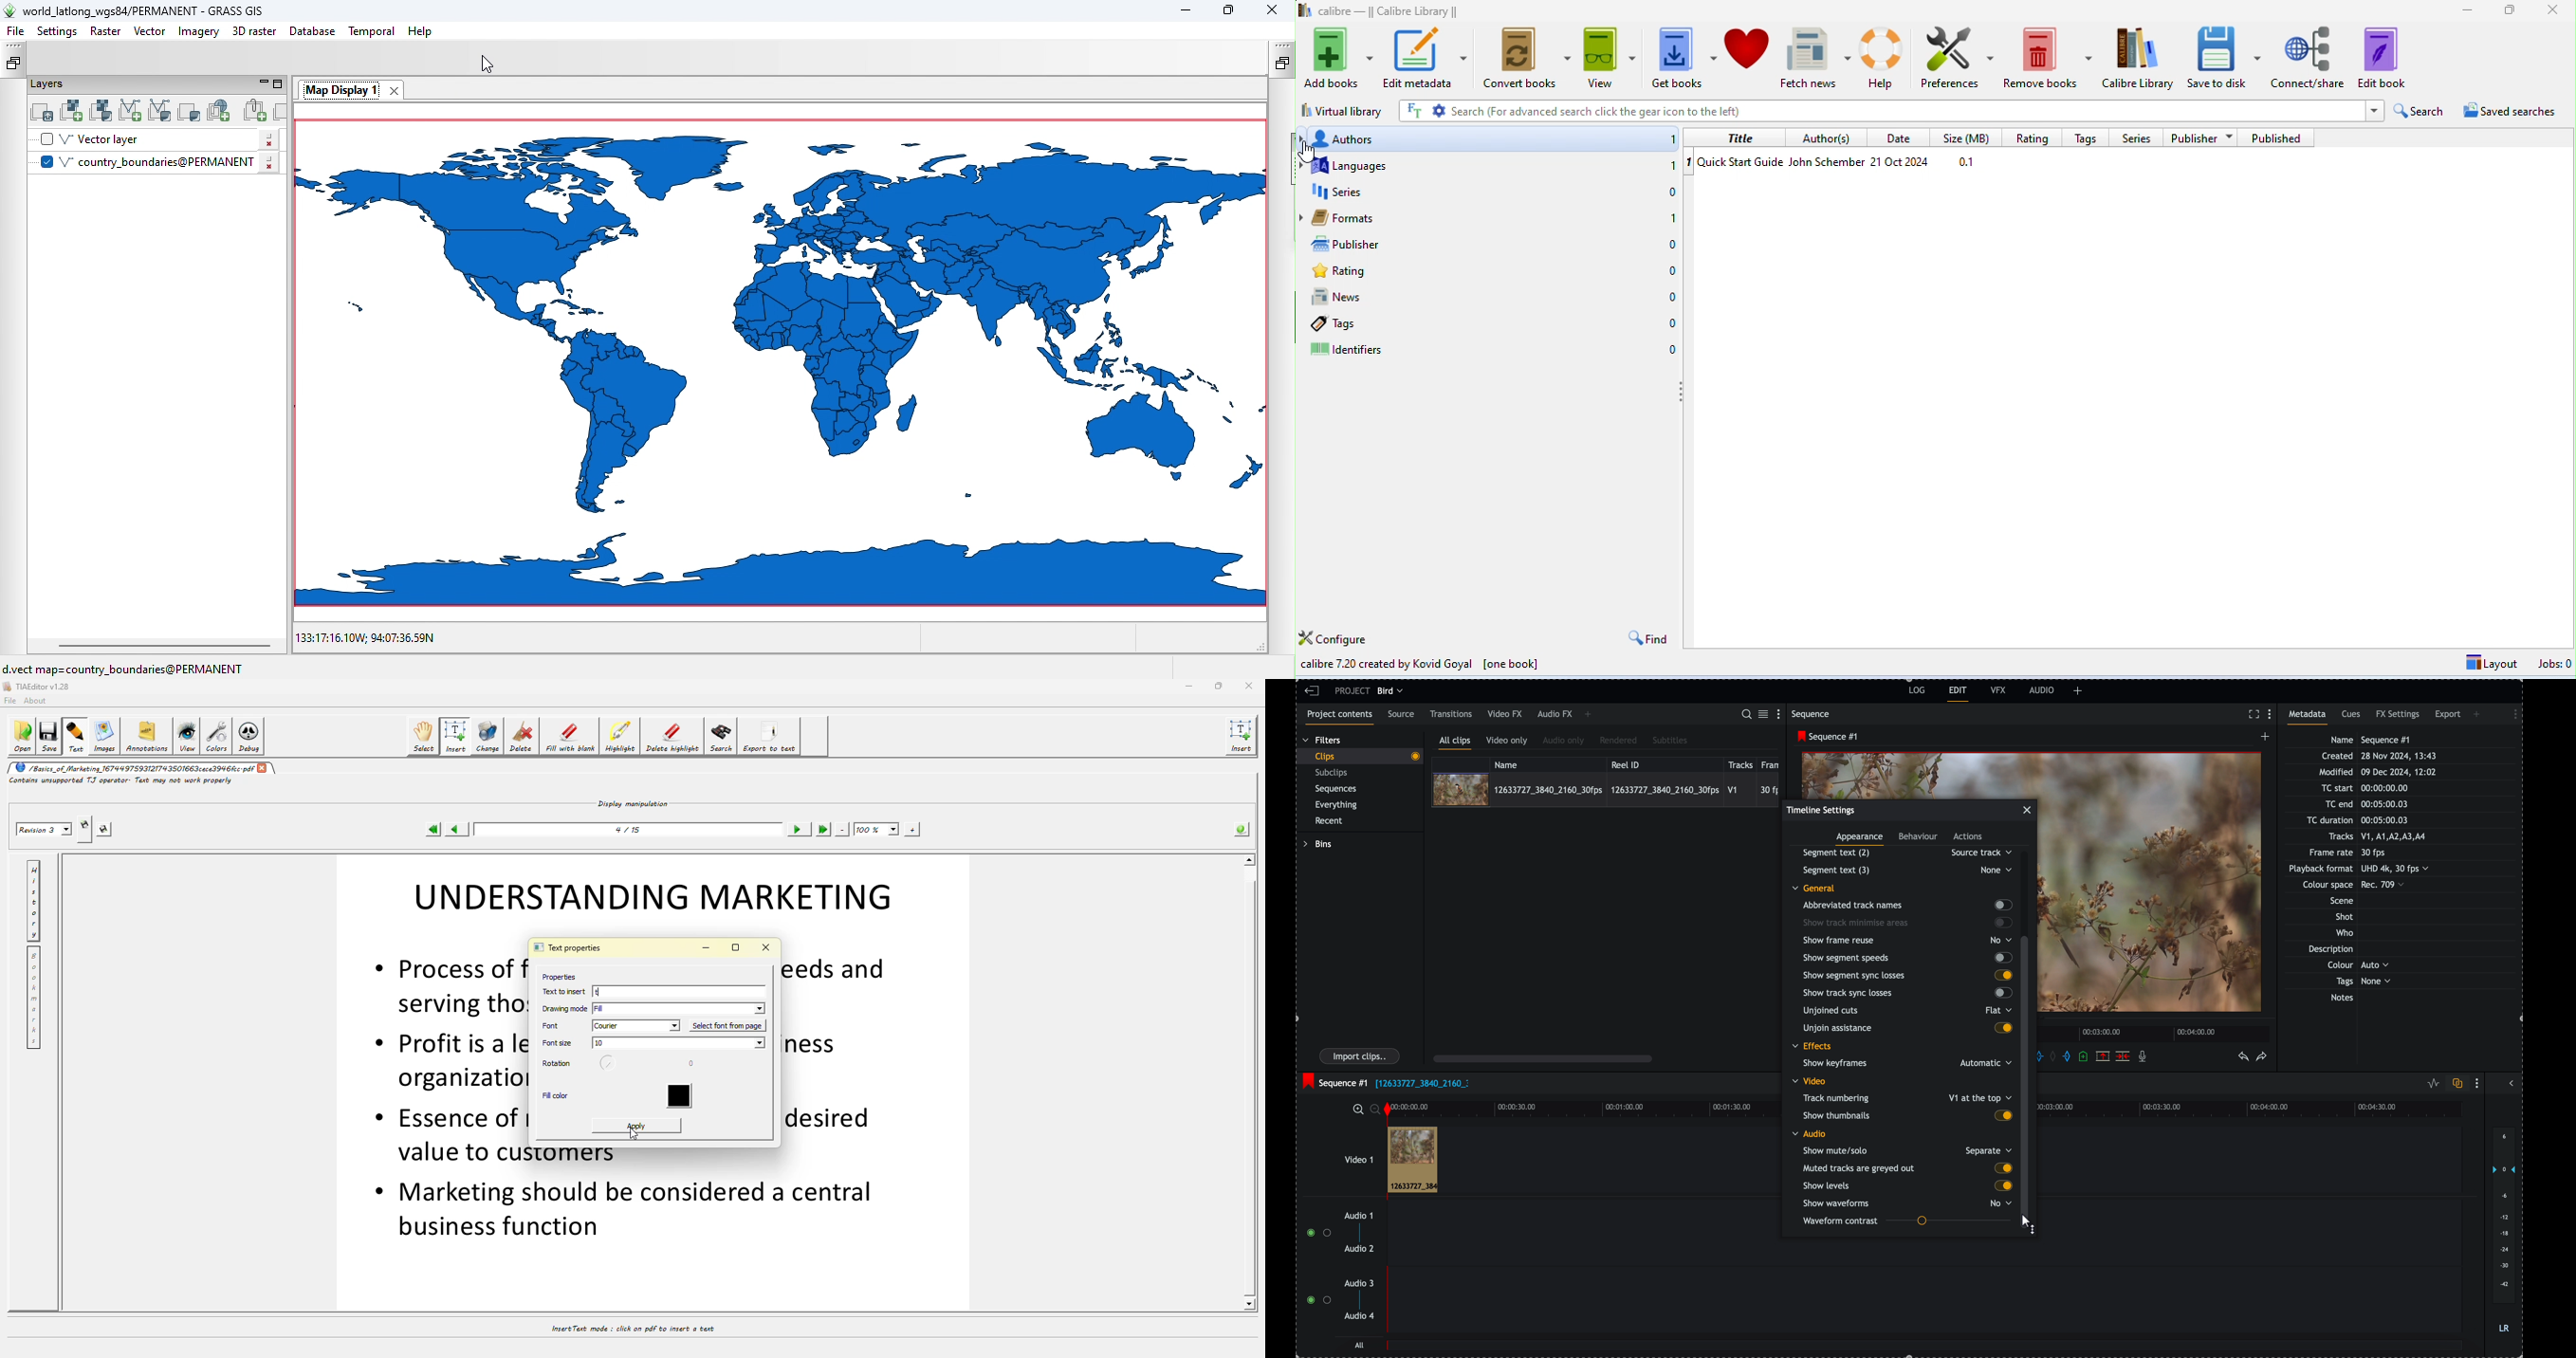  Describe the element at coordinates (1371, 691) in the screenshot. I see `project bird` at that location.